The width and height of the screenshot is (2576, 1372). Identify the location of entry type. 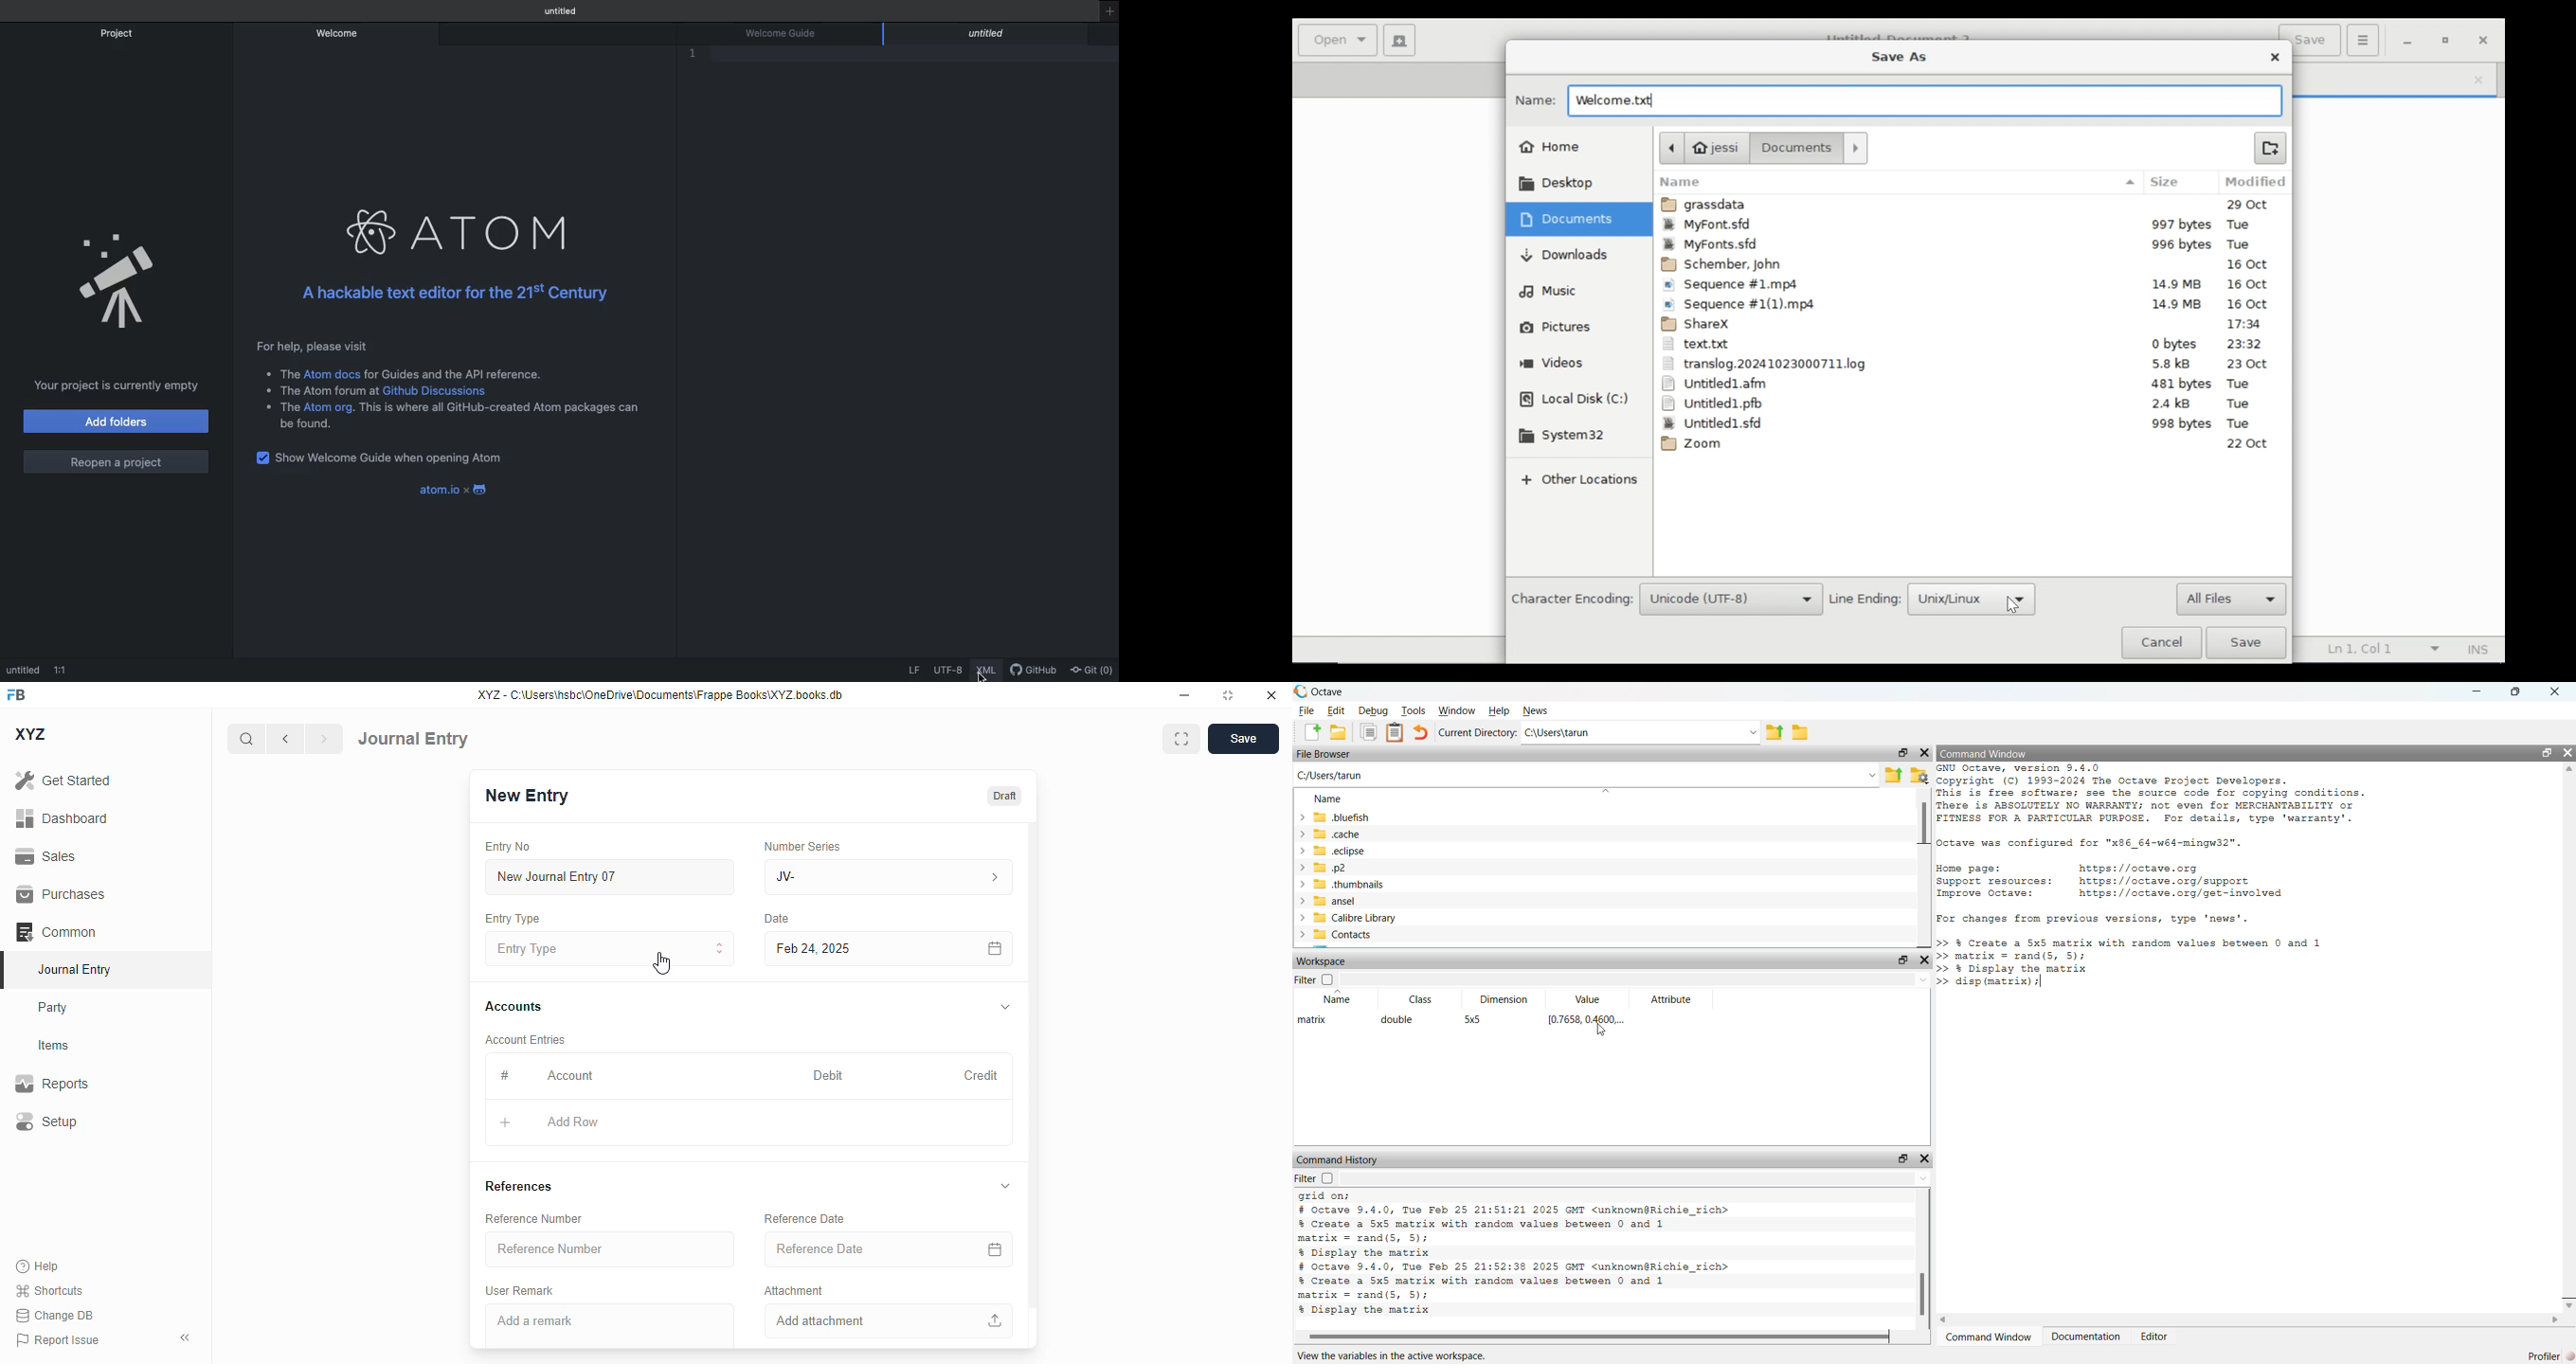
(609, 947).